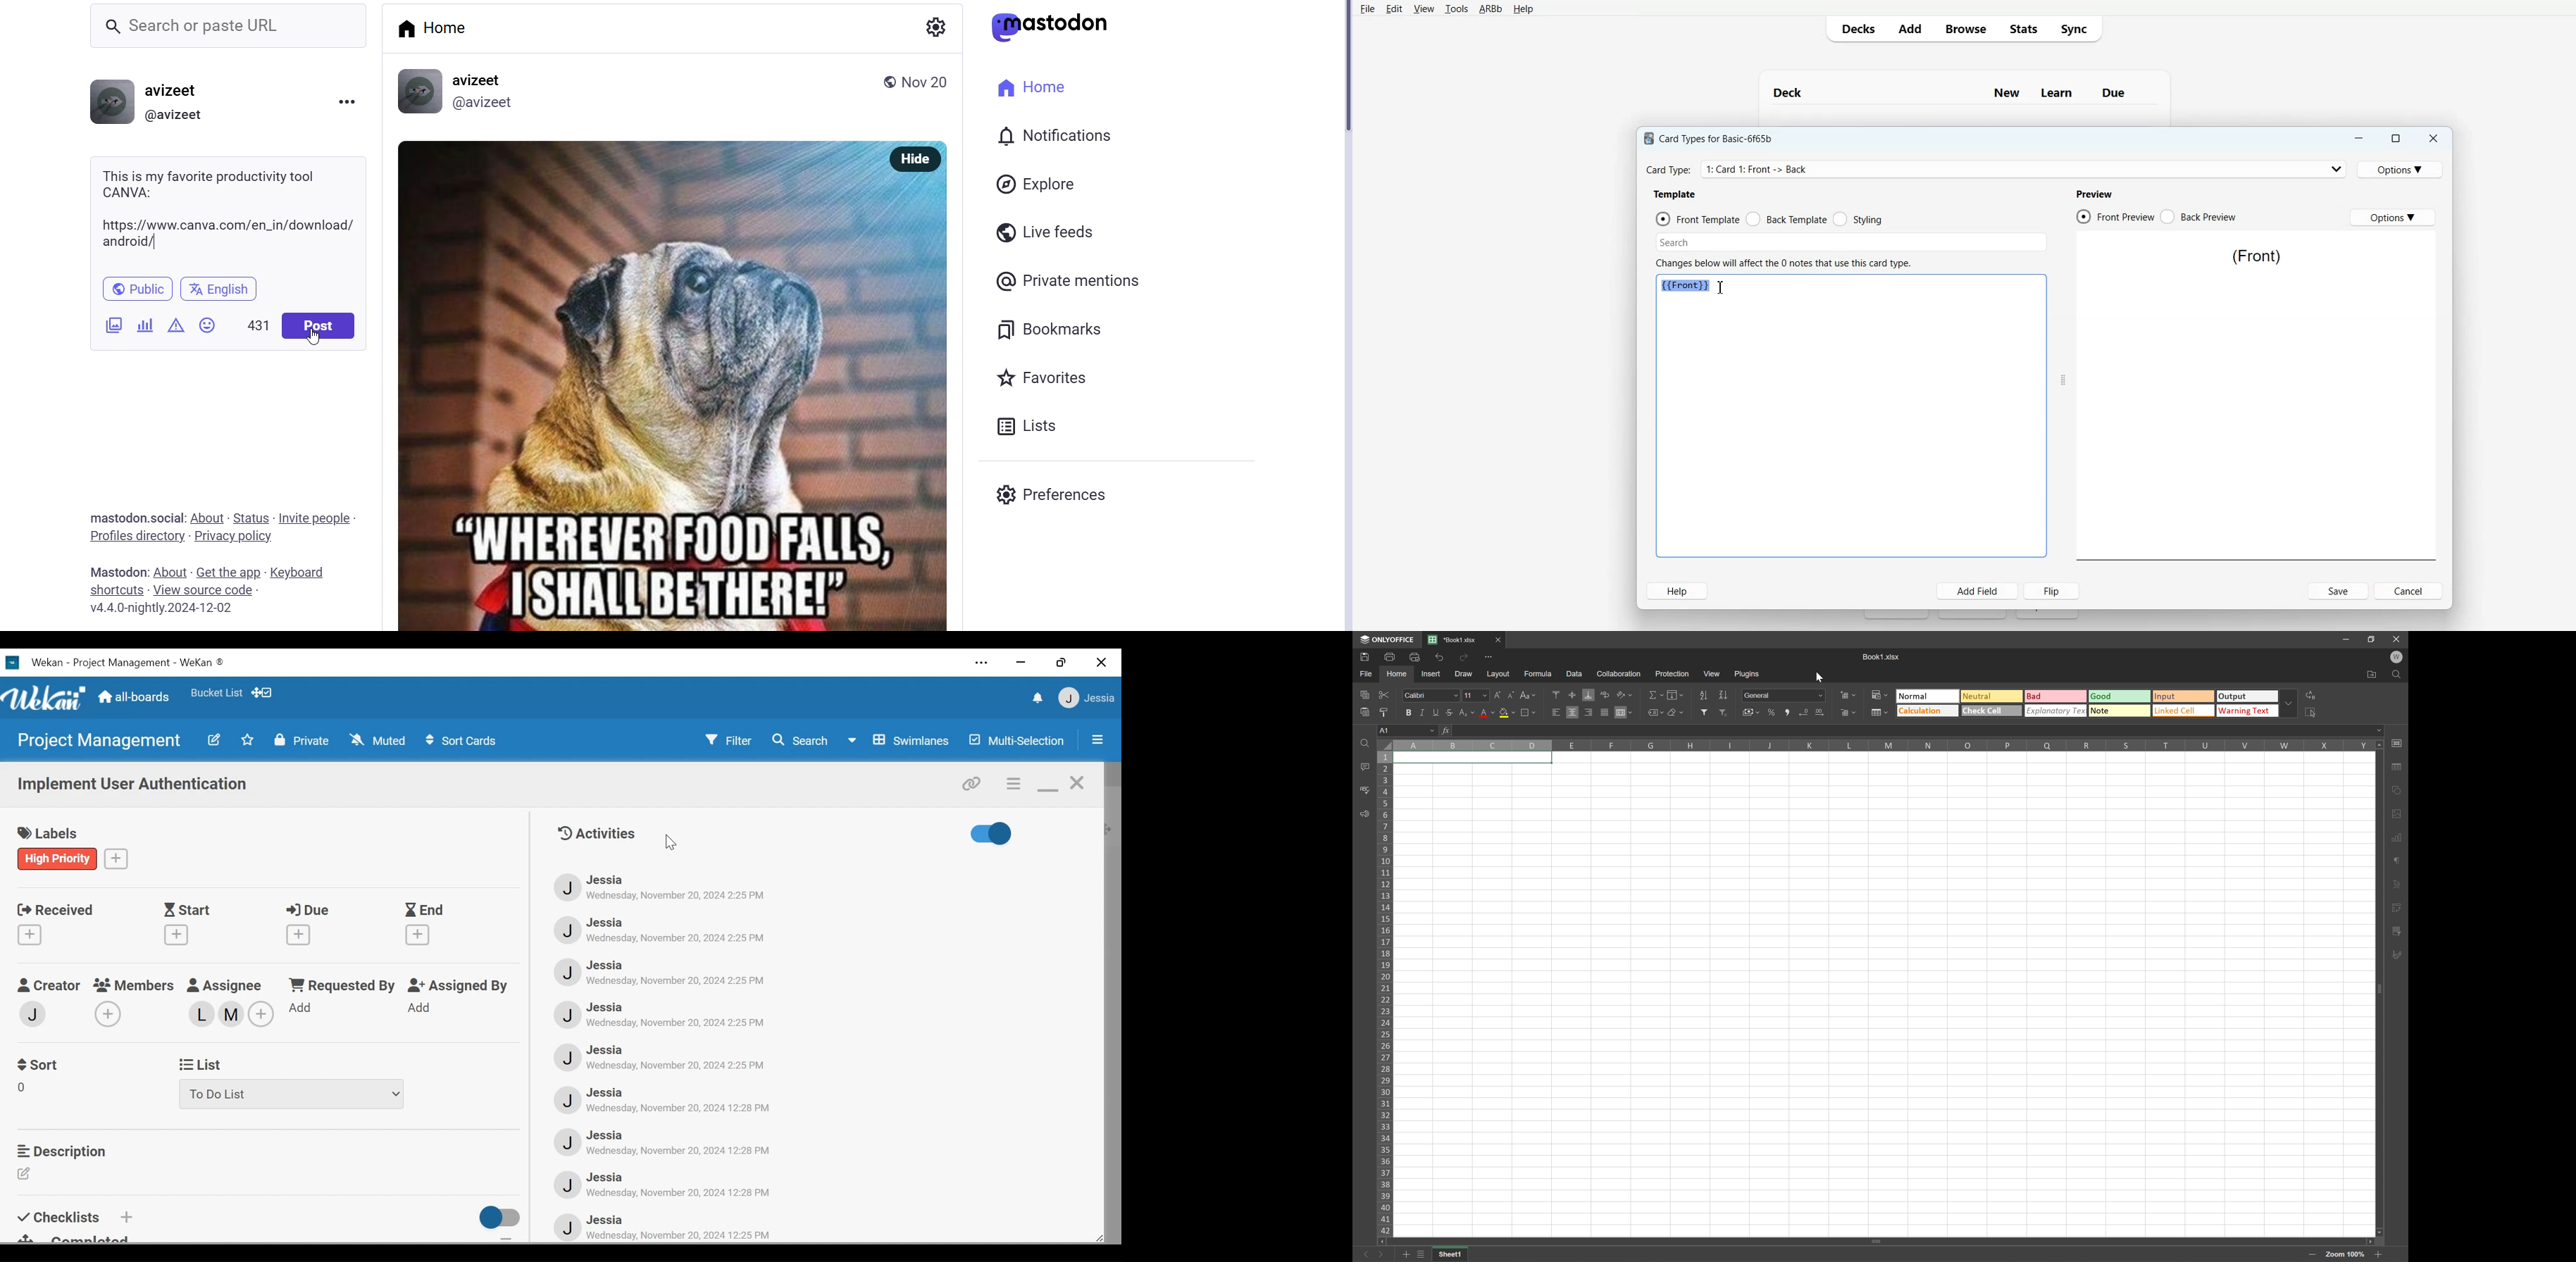  I want to click on Shape settings, so click(2395, 813).